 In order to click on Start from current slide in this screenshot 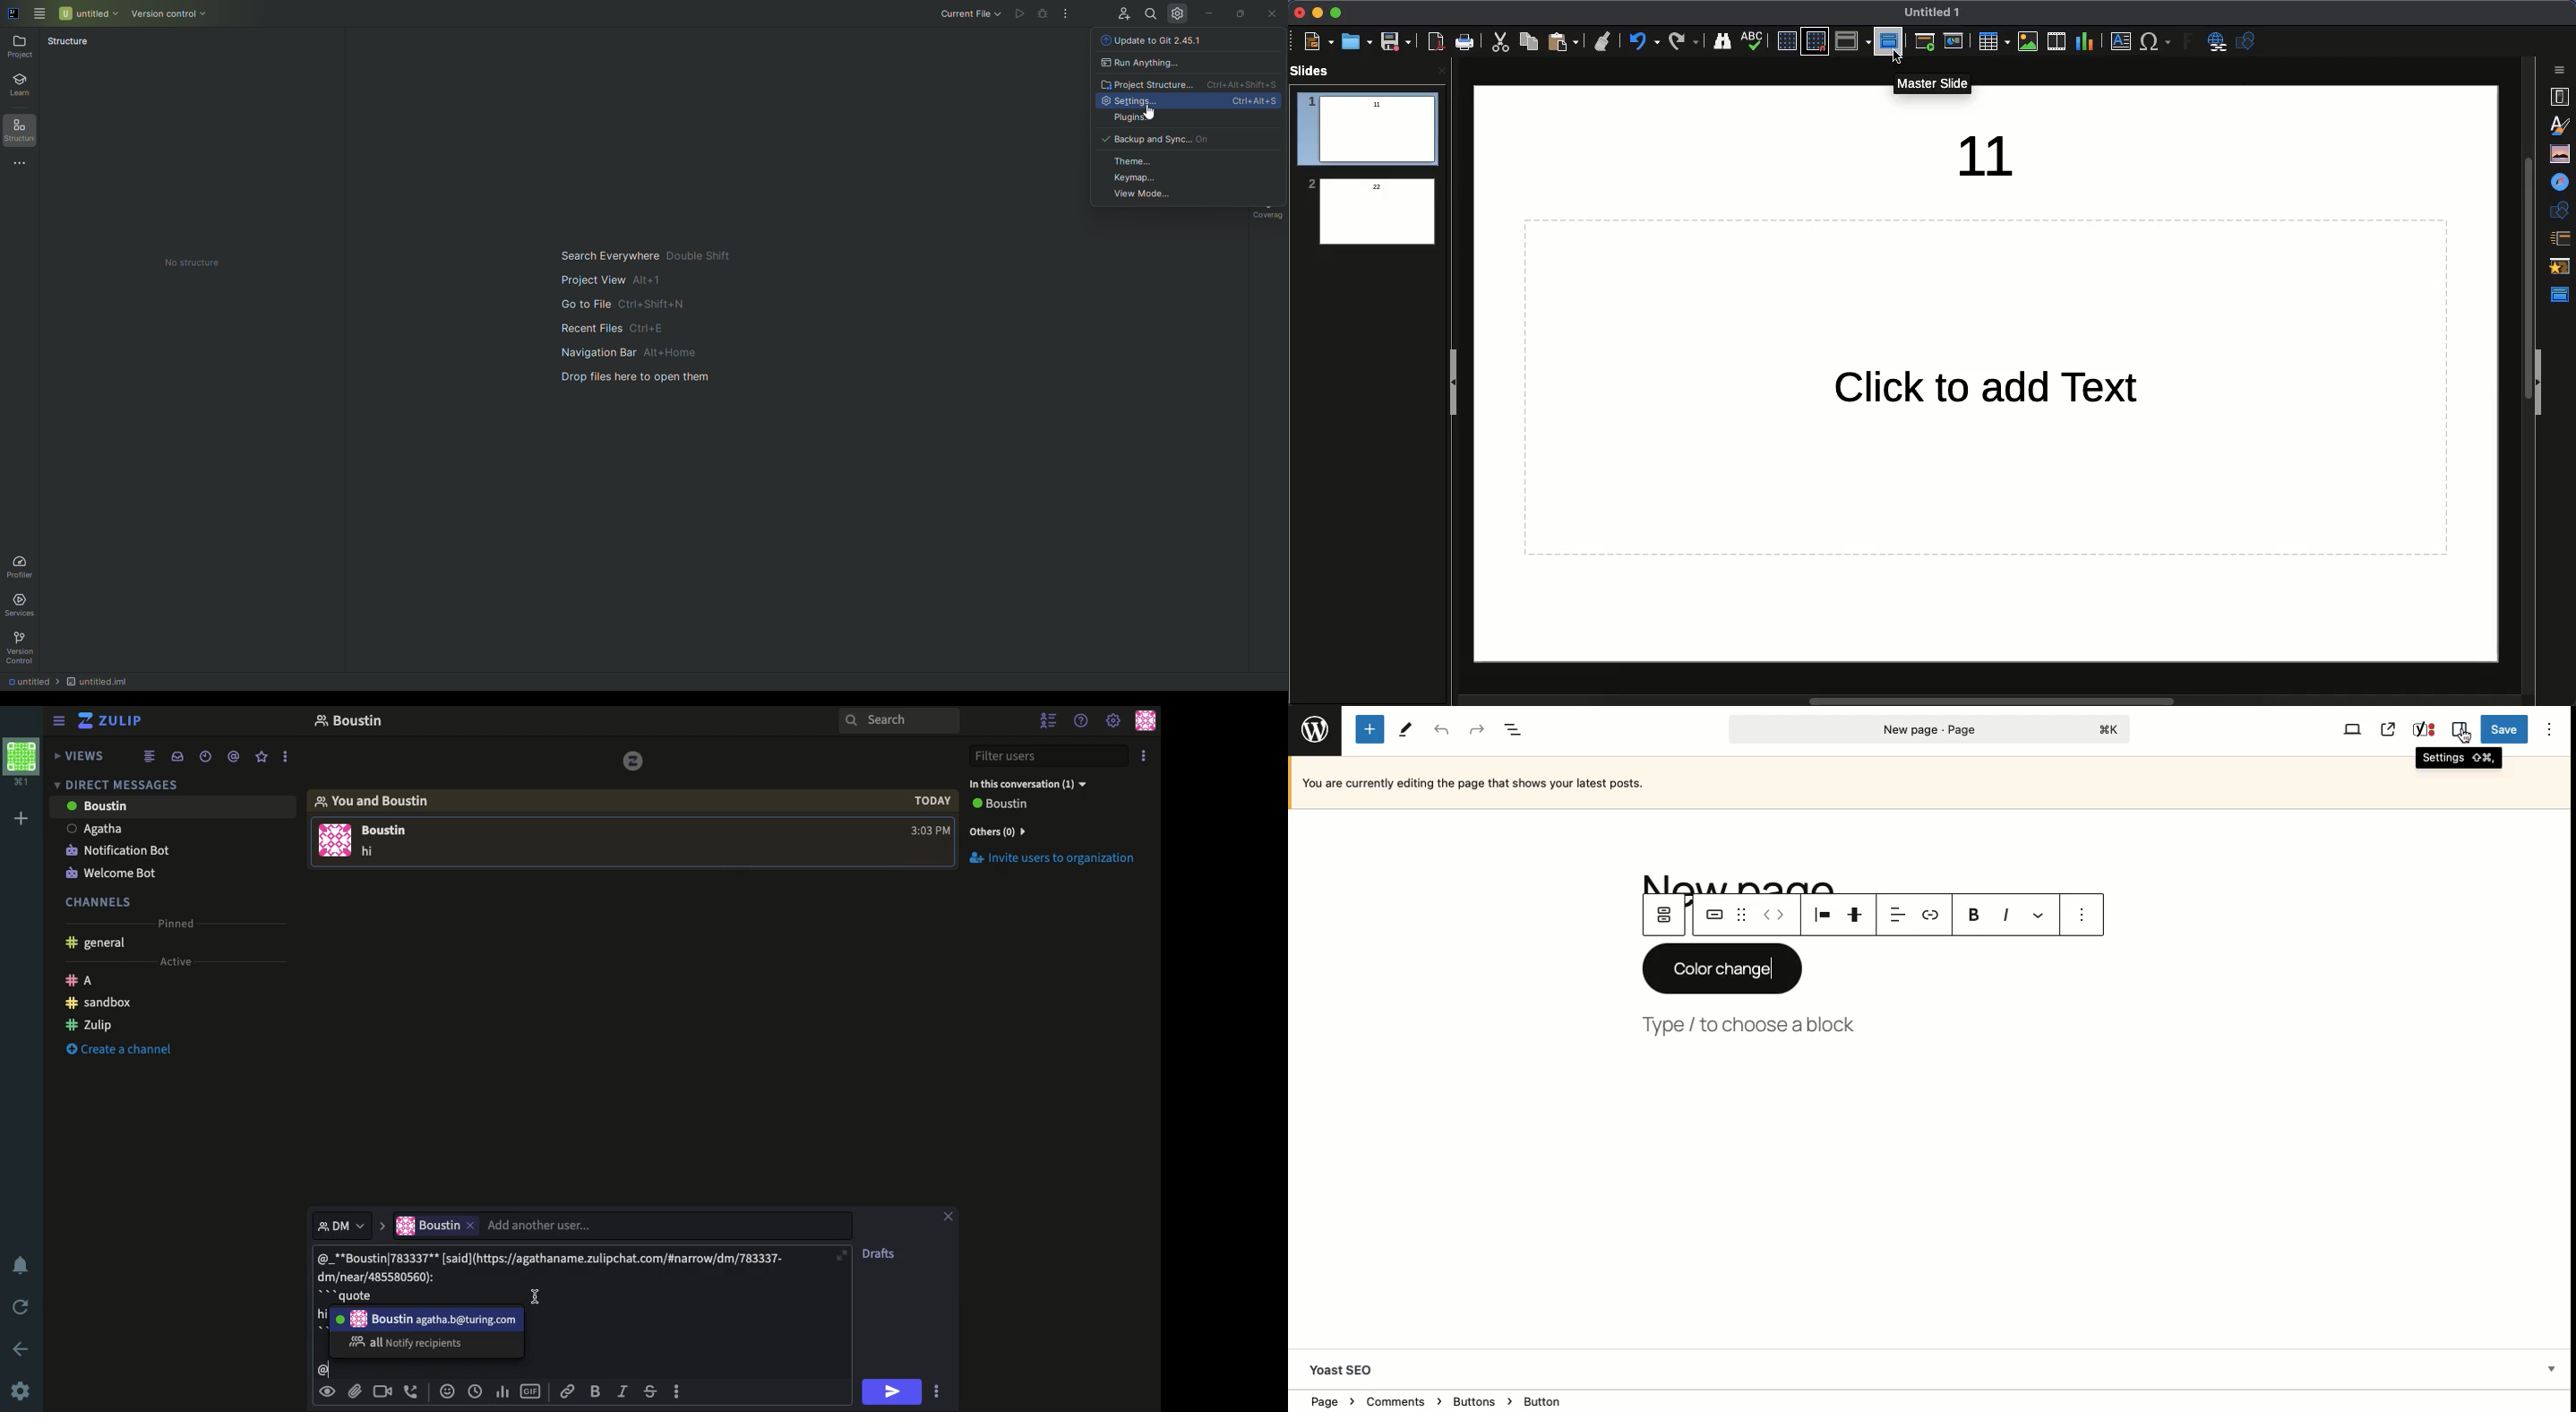, I will do `click(1955, 41)`.